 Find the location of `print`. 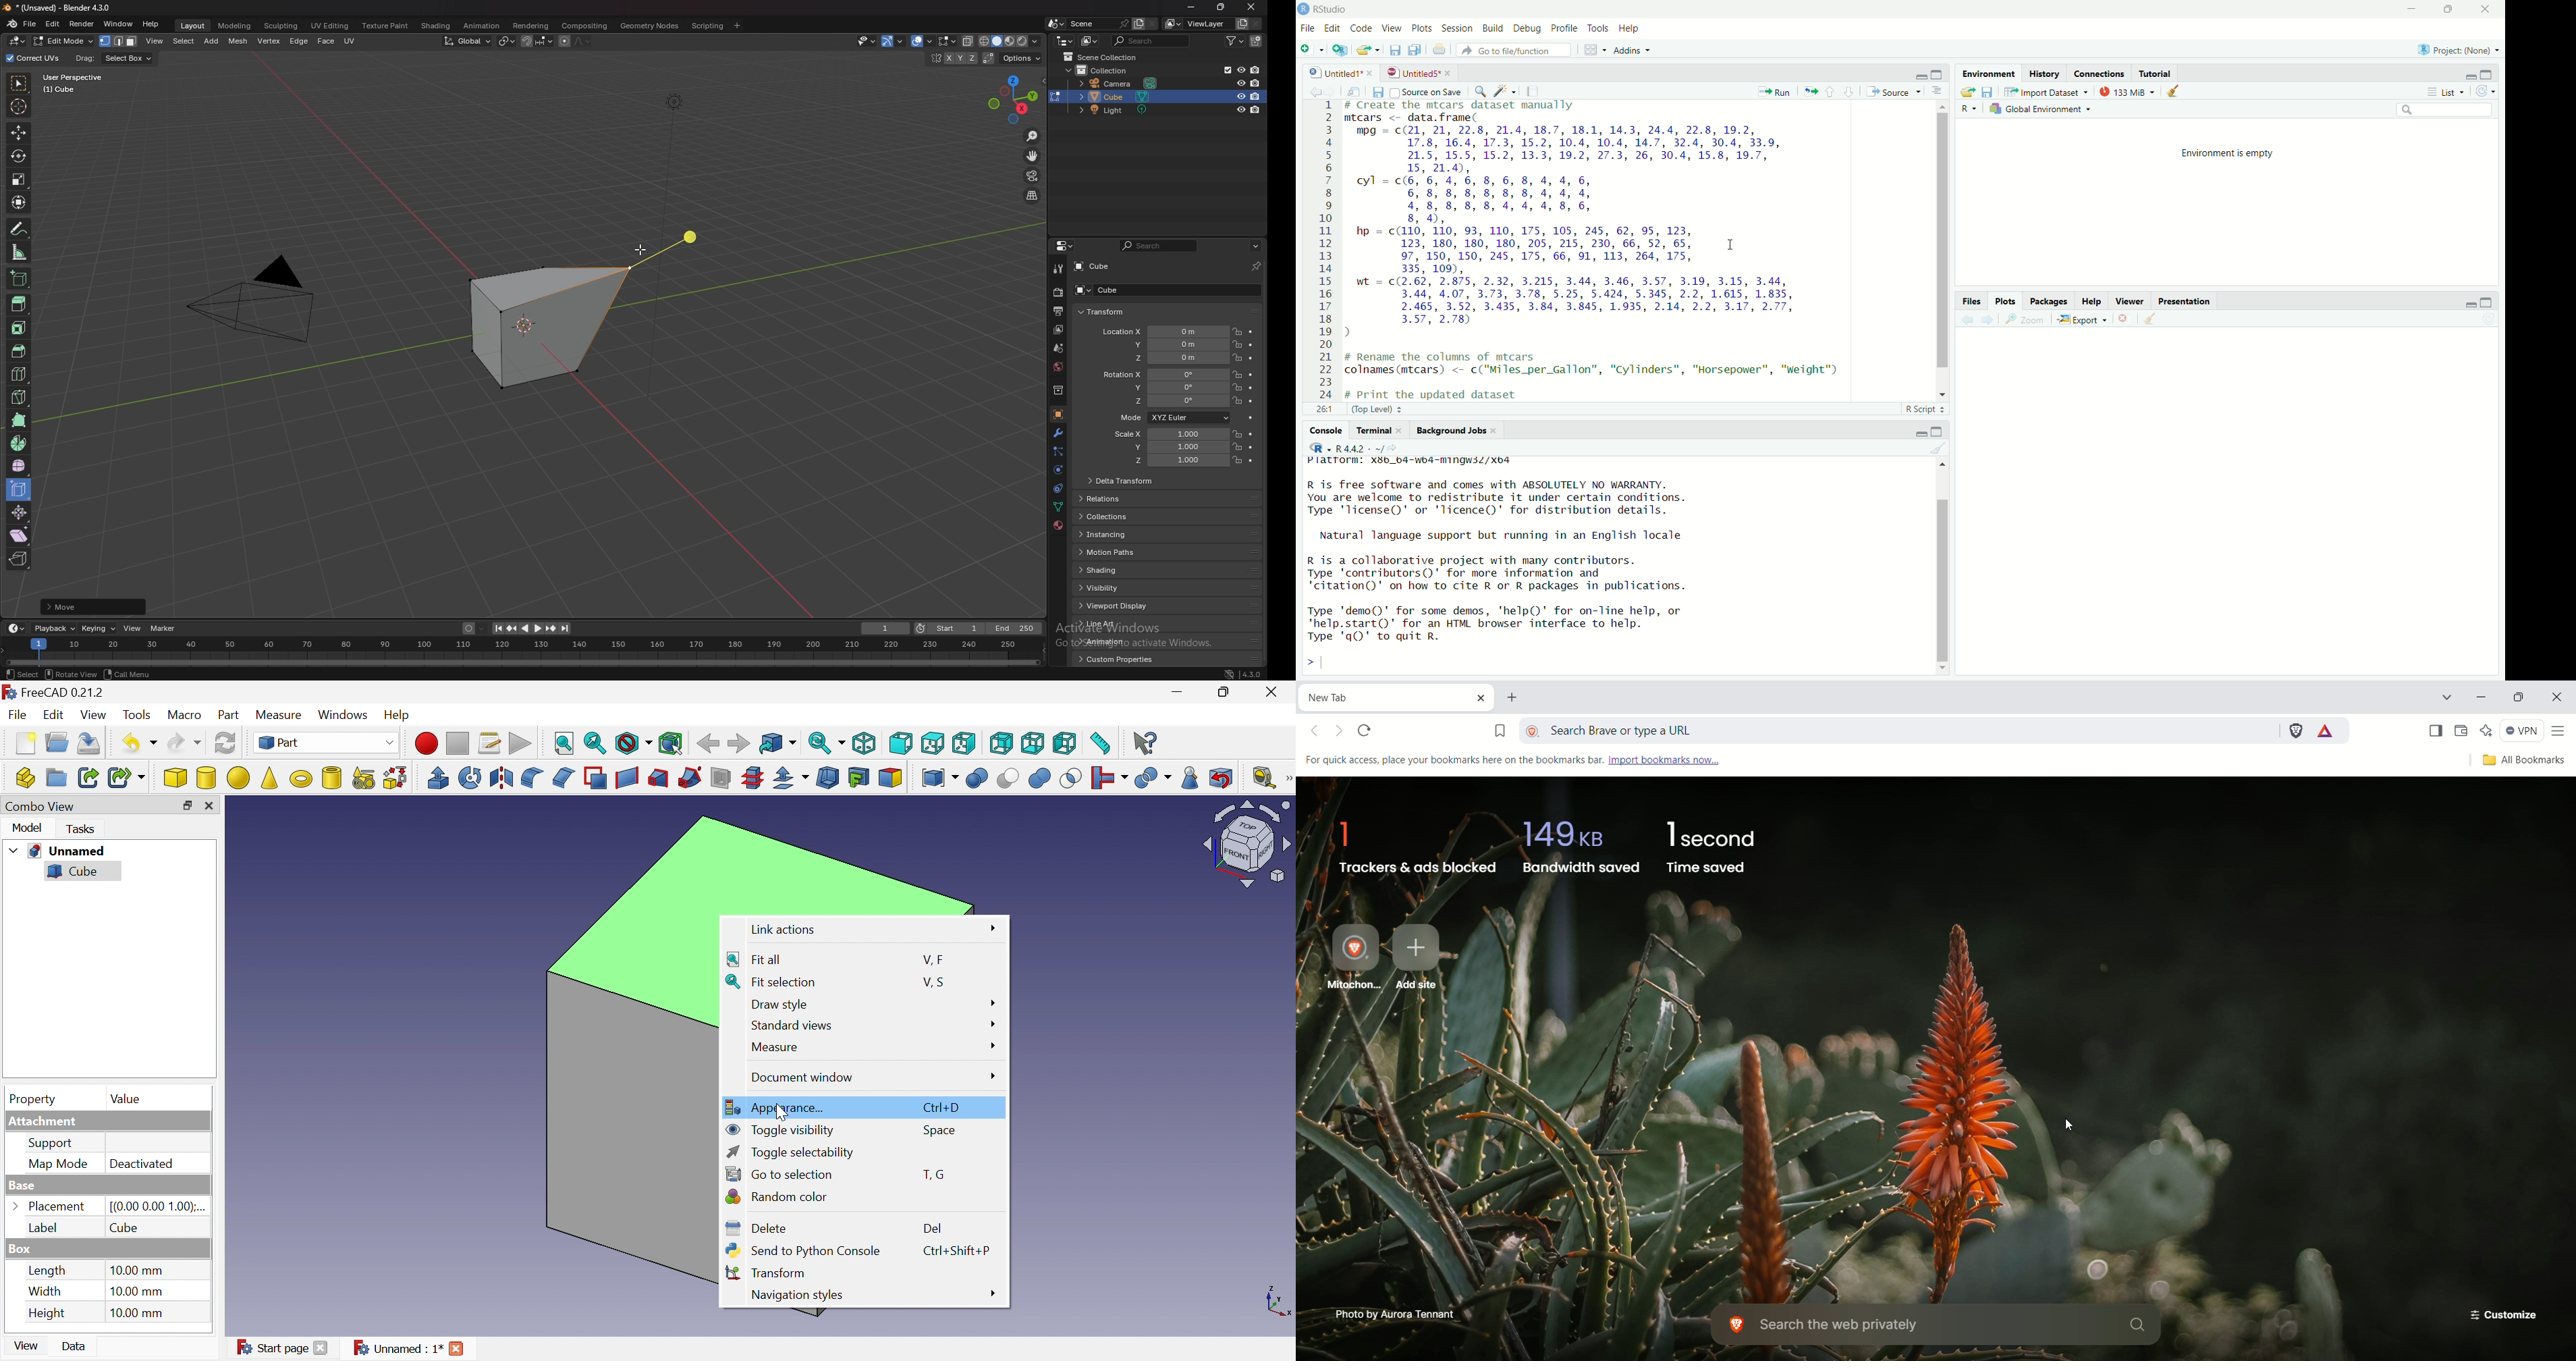

print is located at coordinates (1439, 51).